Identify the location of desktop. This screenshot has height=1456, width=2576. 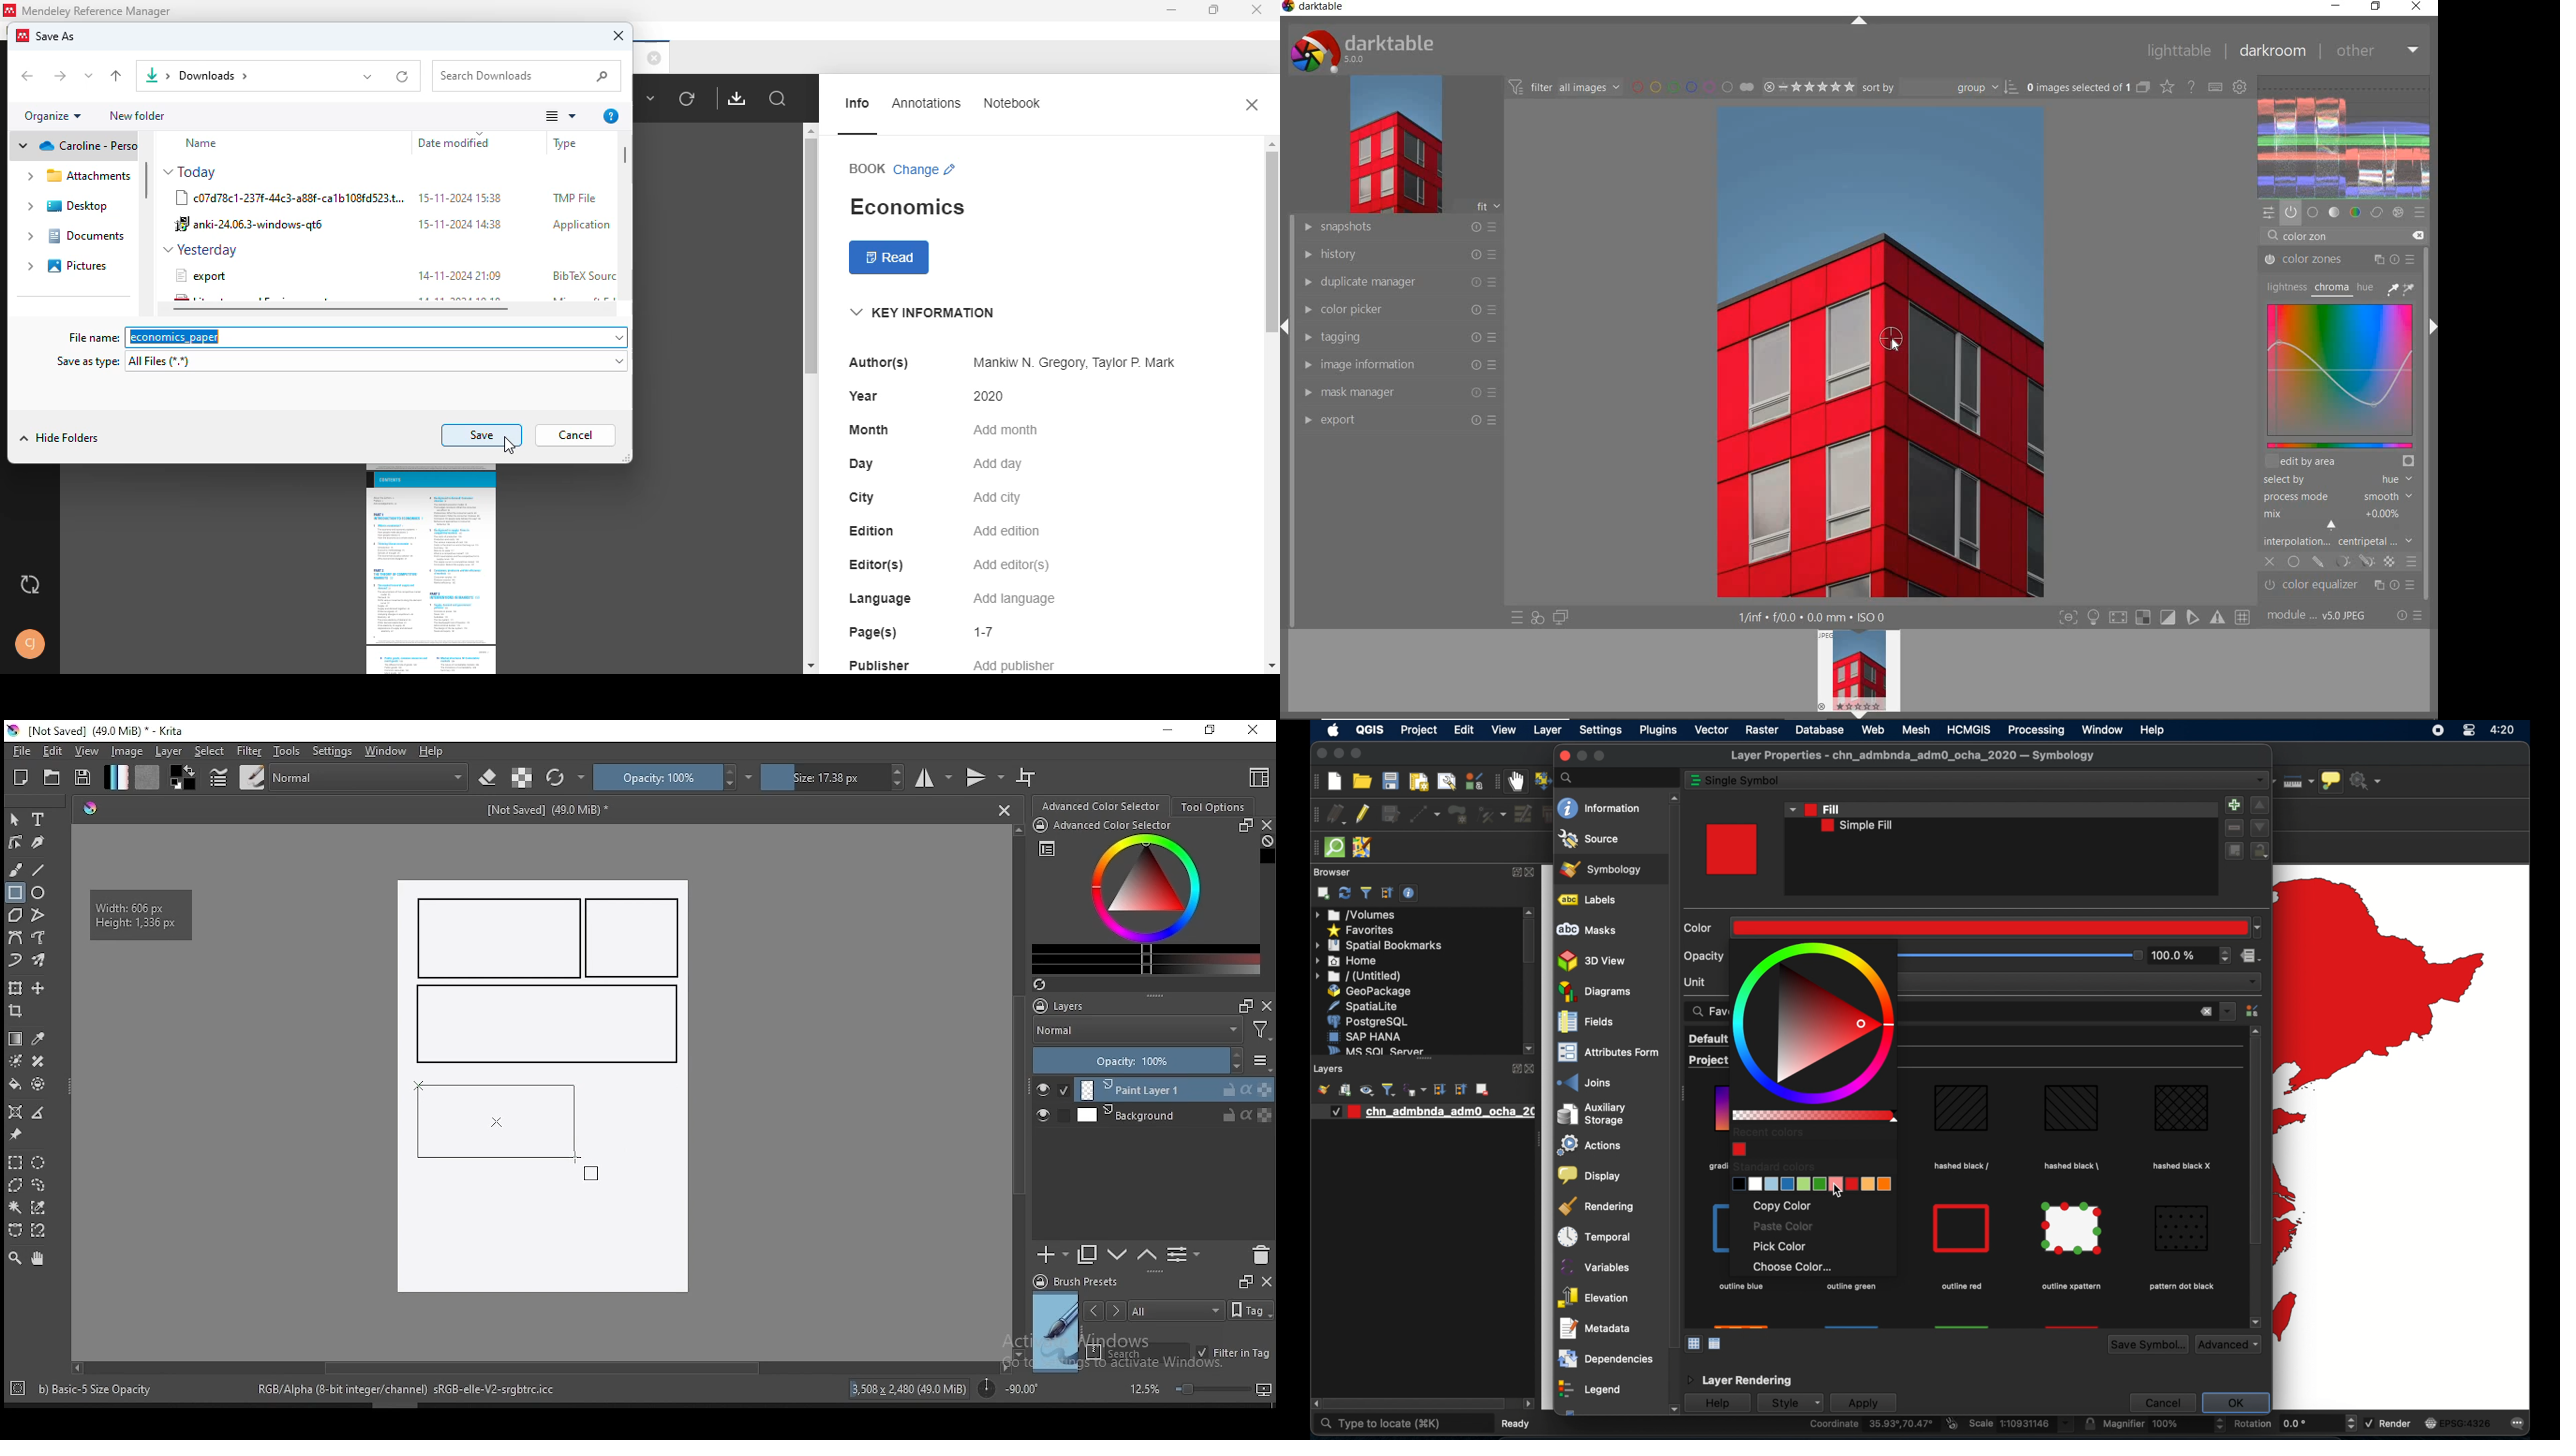
(70, 206).